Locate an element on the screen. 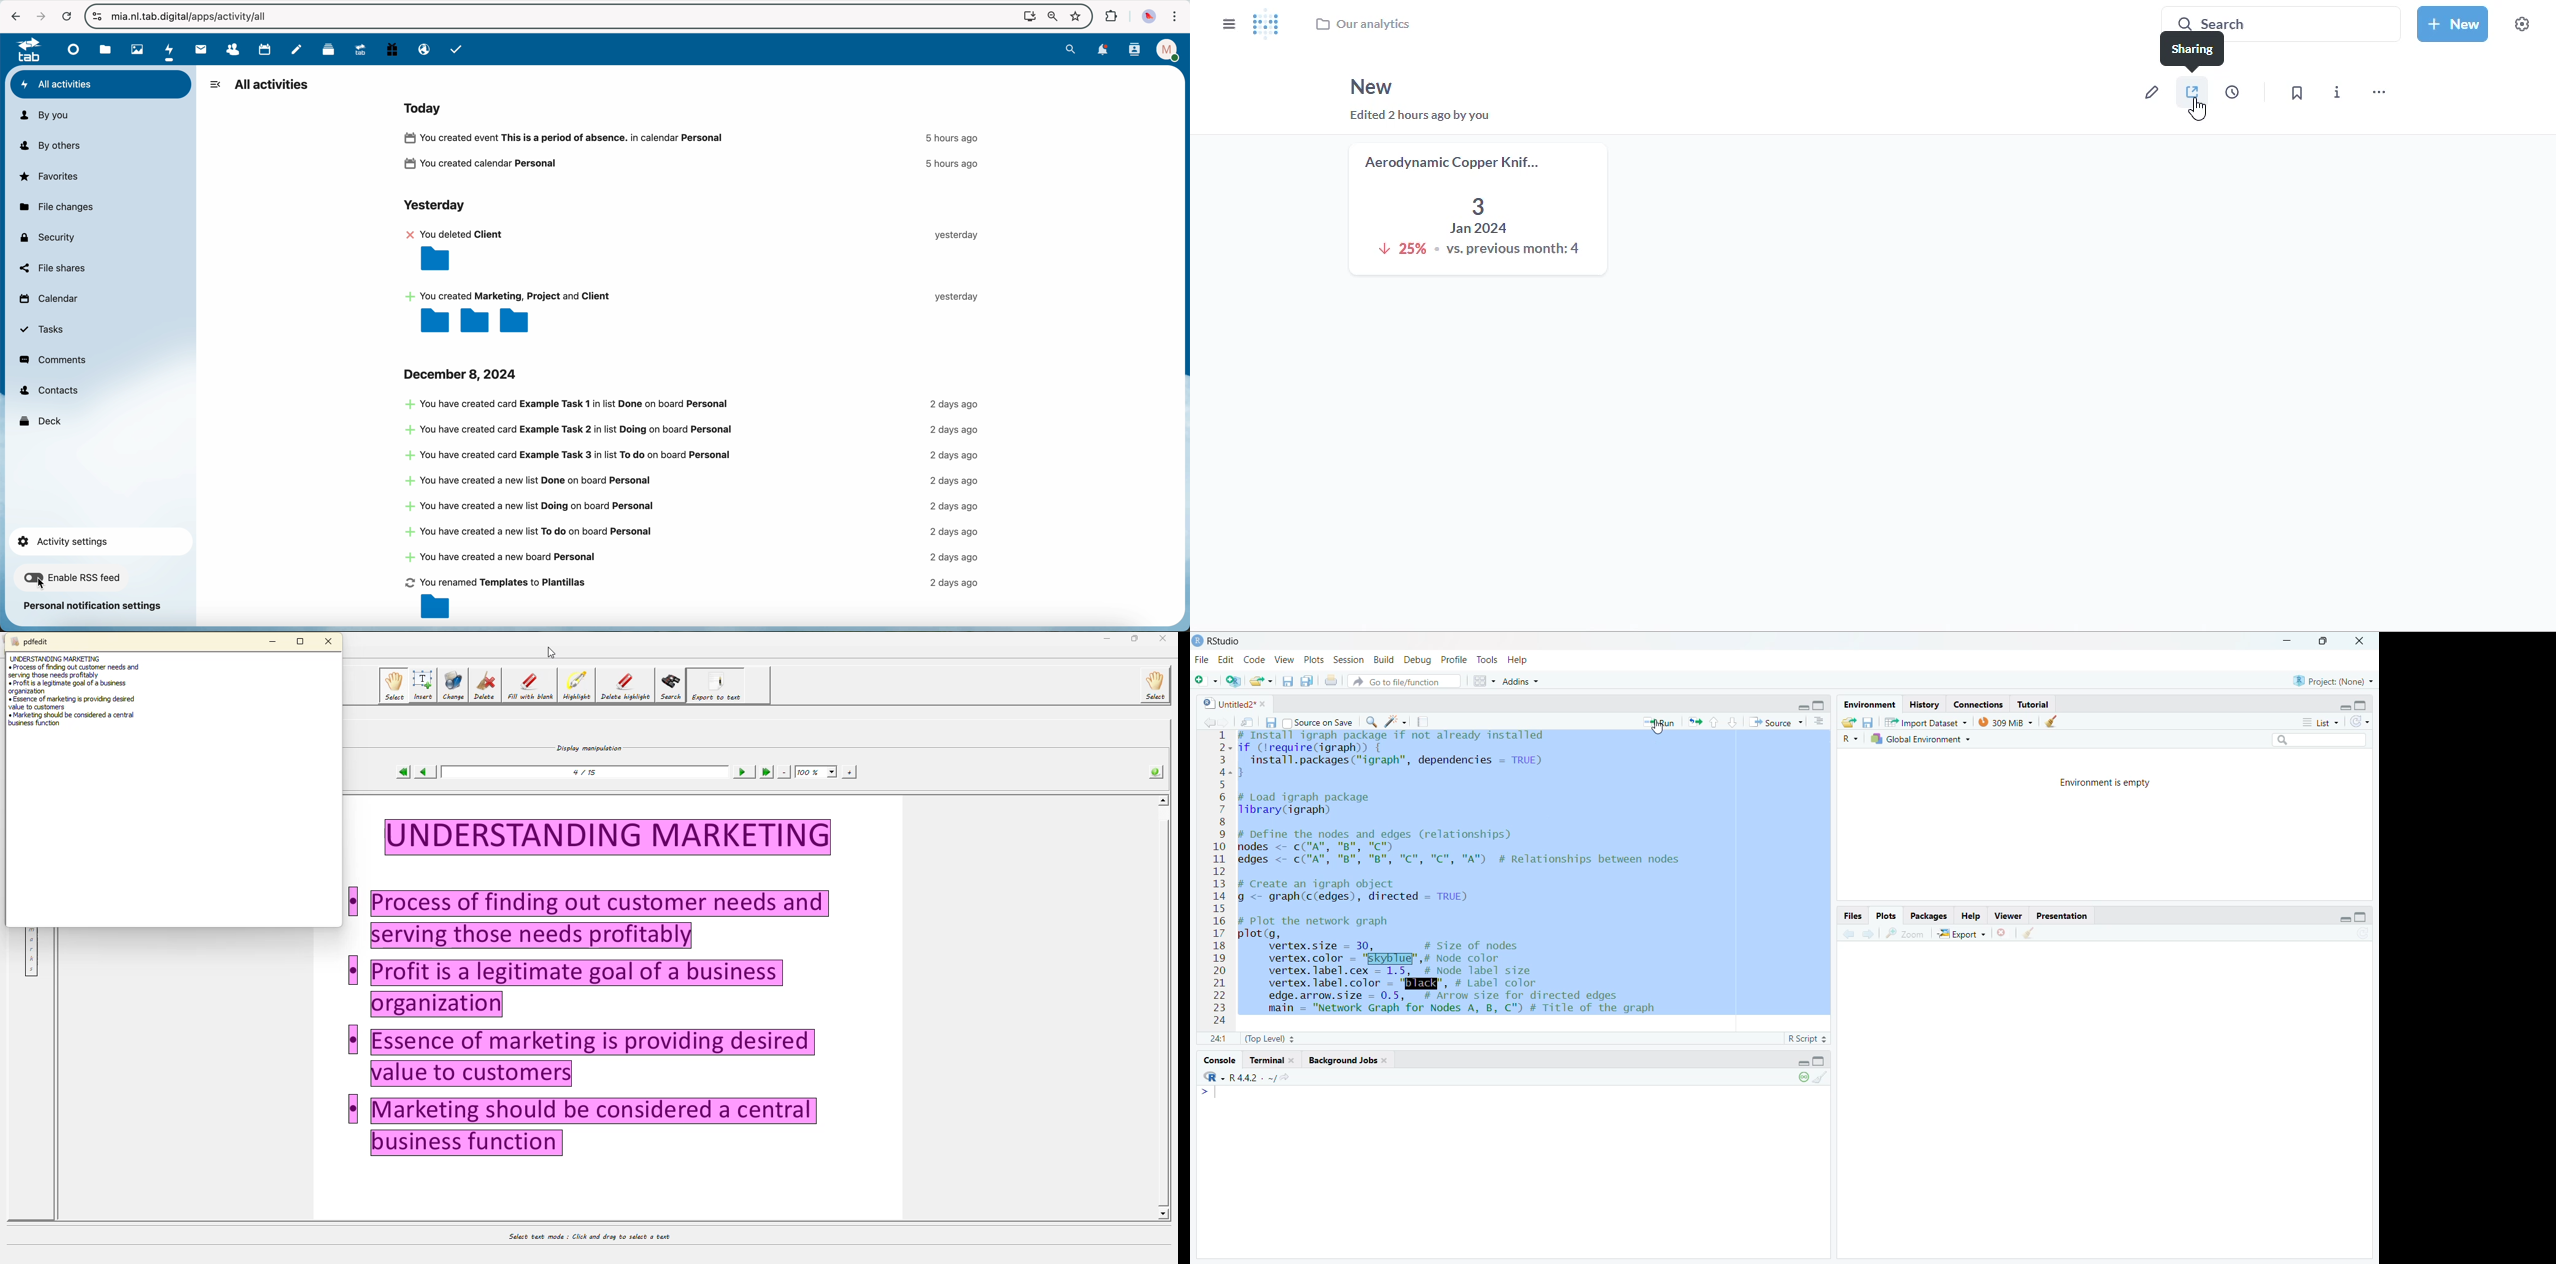  minimise is located at coordinates (1798, 1063).